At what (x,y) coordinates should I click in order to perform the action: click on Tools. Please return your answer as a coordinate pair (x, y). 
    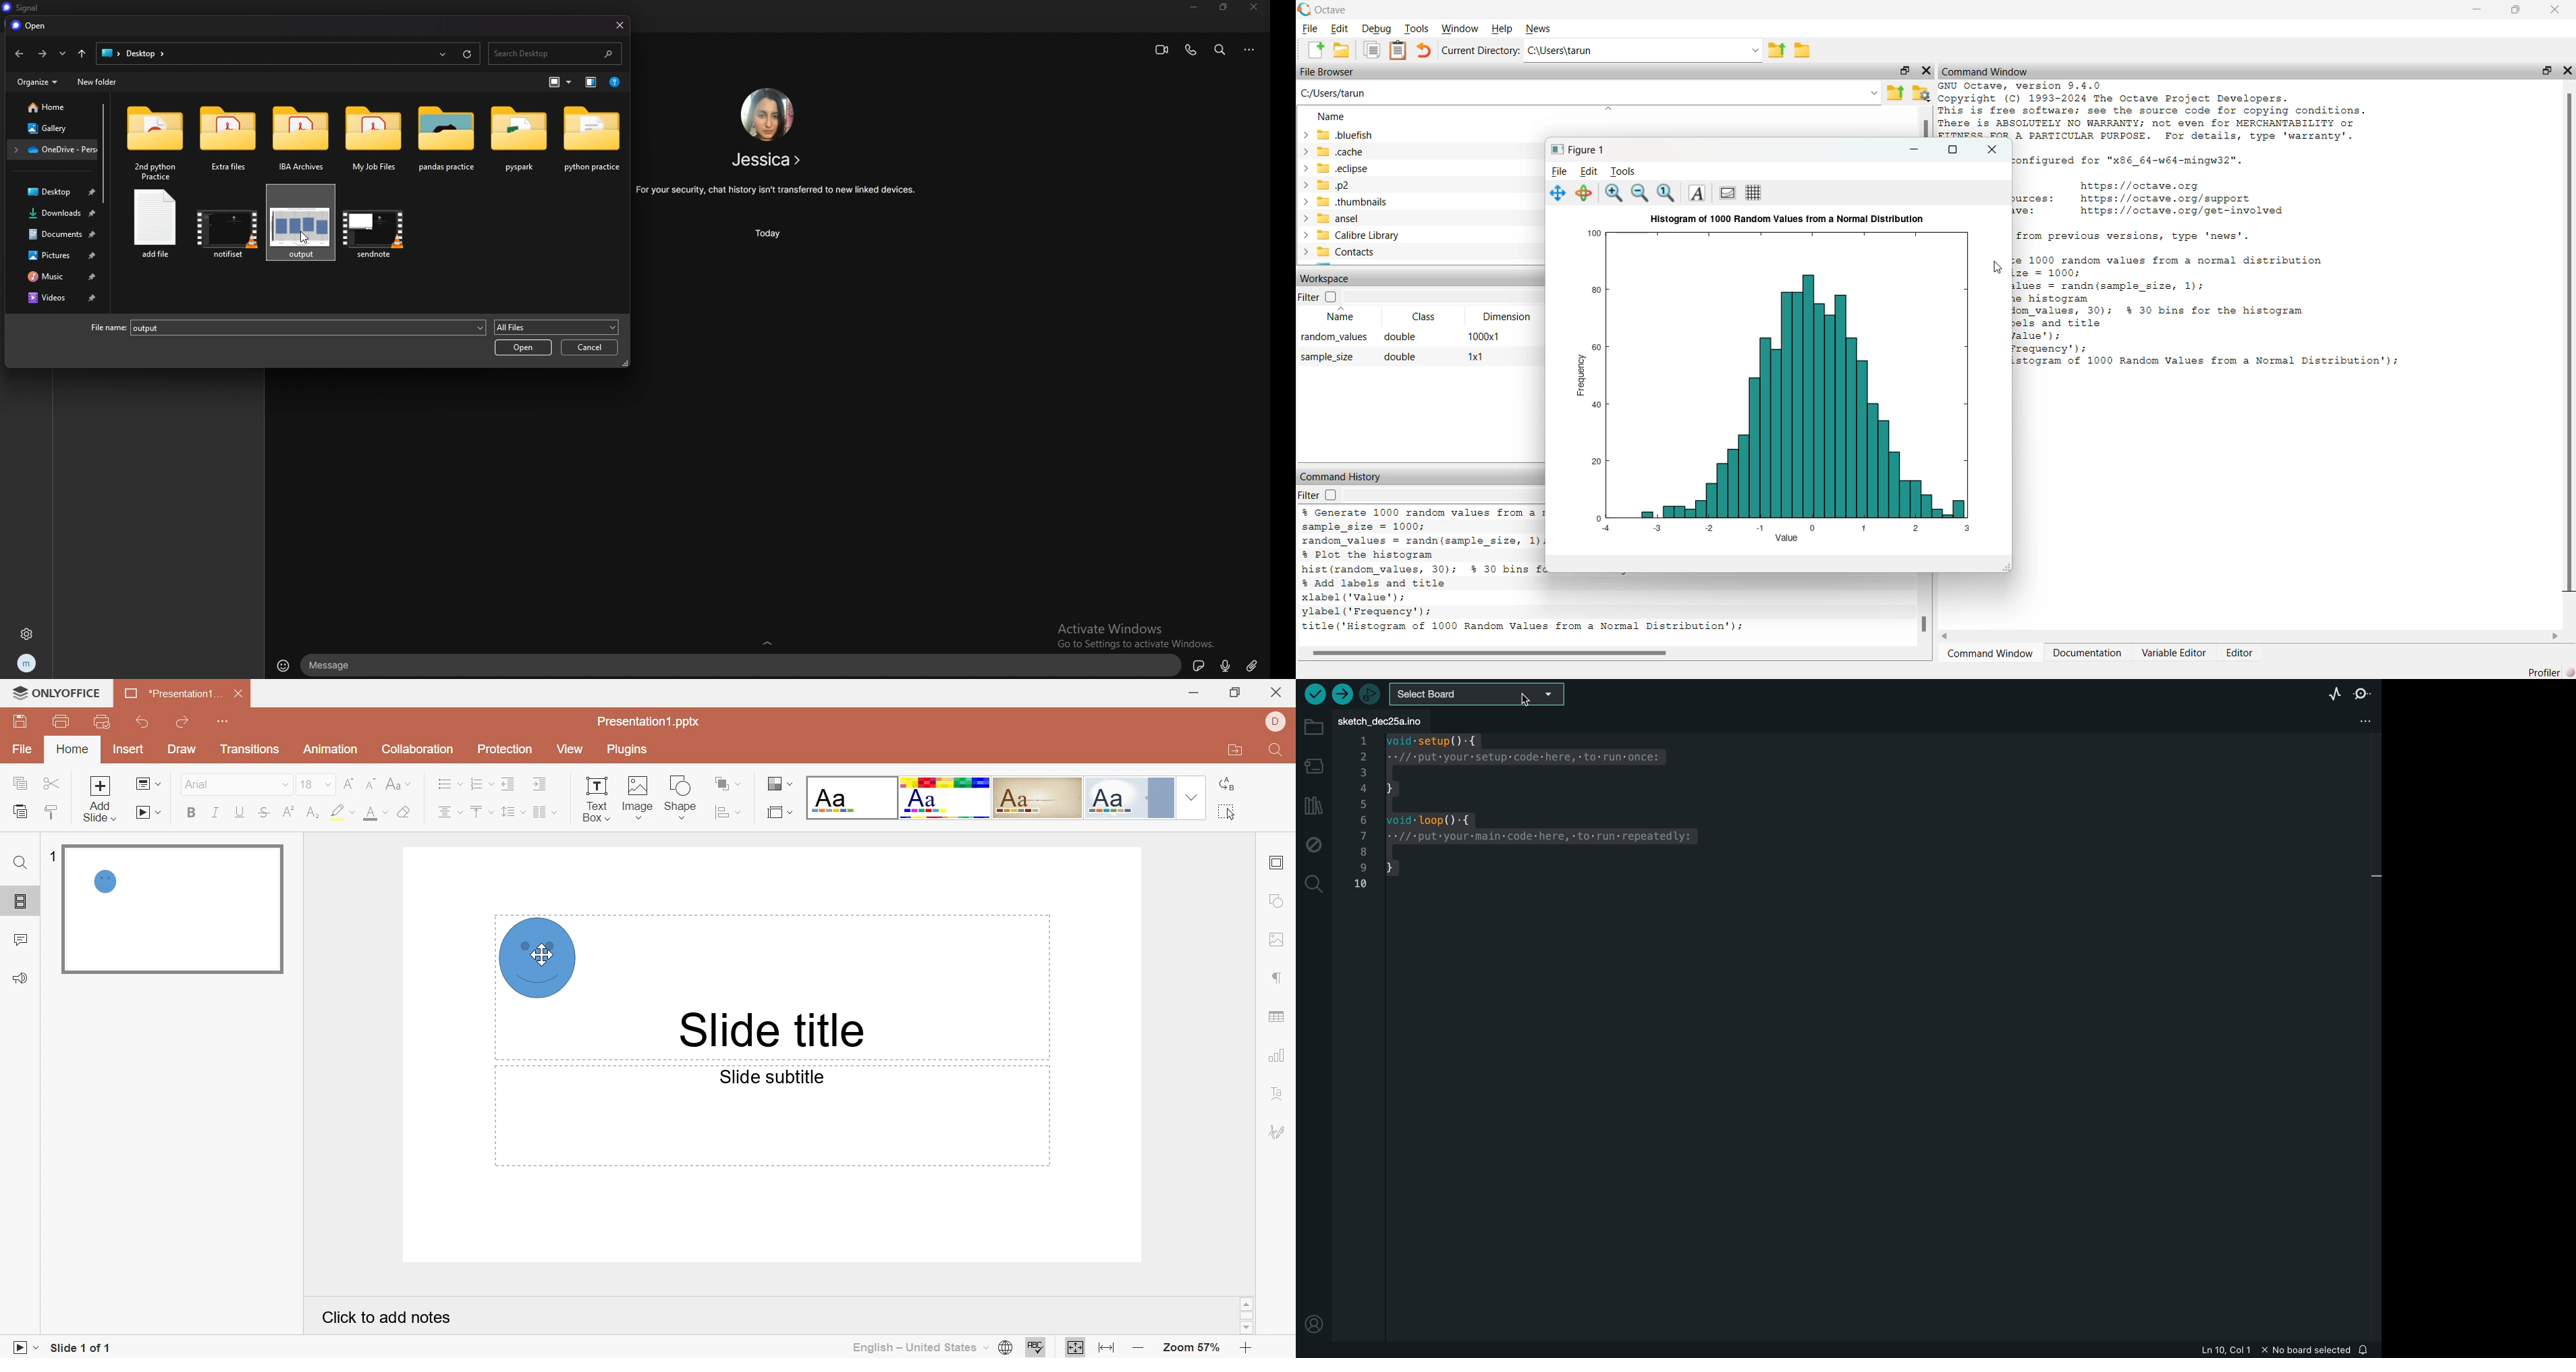
    Looking at the image, I should click on (1415, 28).